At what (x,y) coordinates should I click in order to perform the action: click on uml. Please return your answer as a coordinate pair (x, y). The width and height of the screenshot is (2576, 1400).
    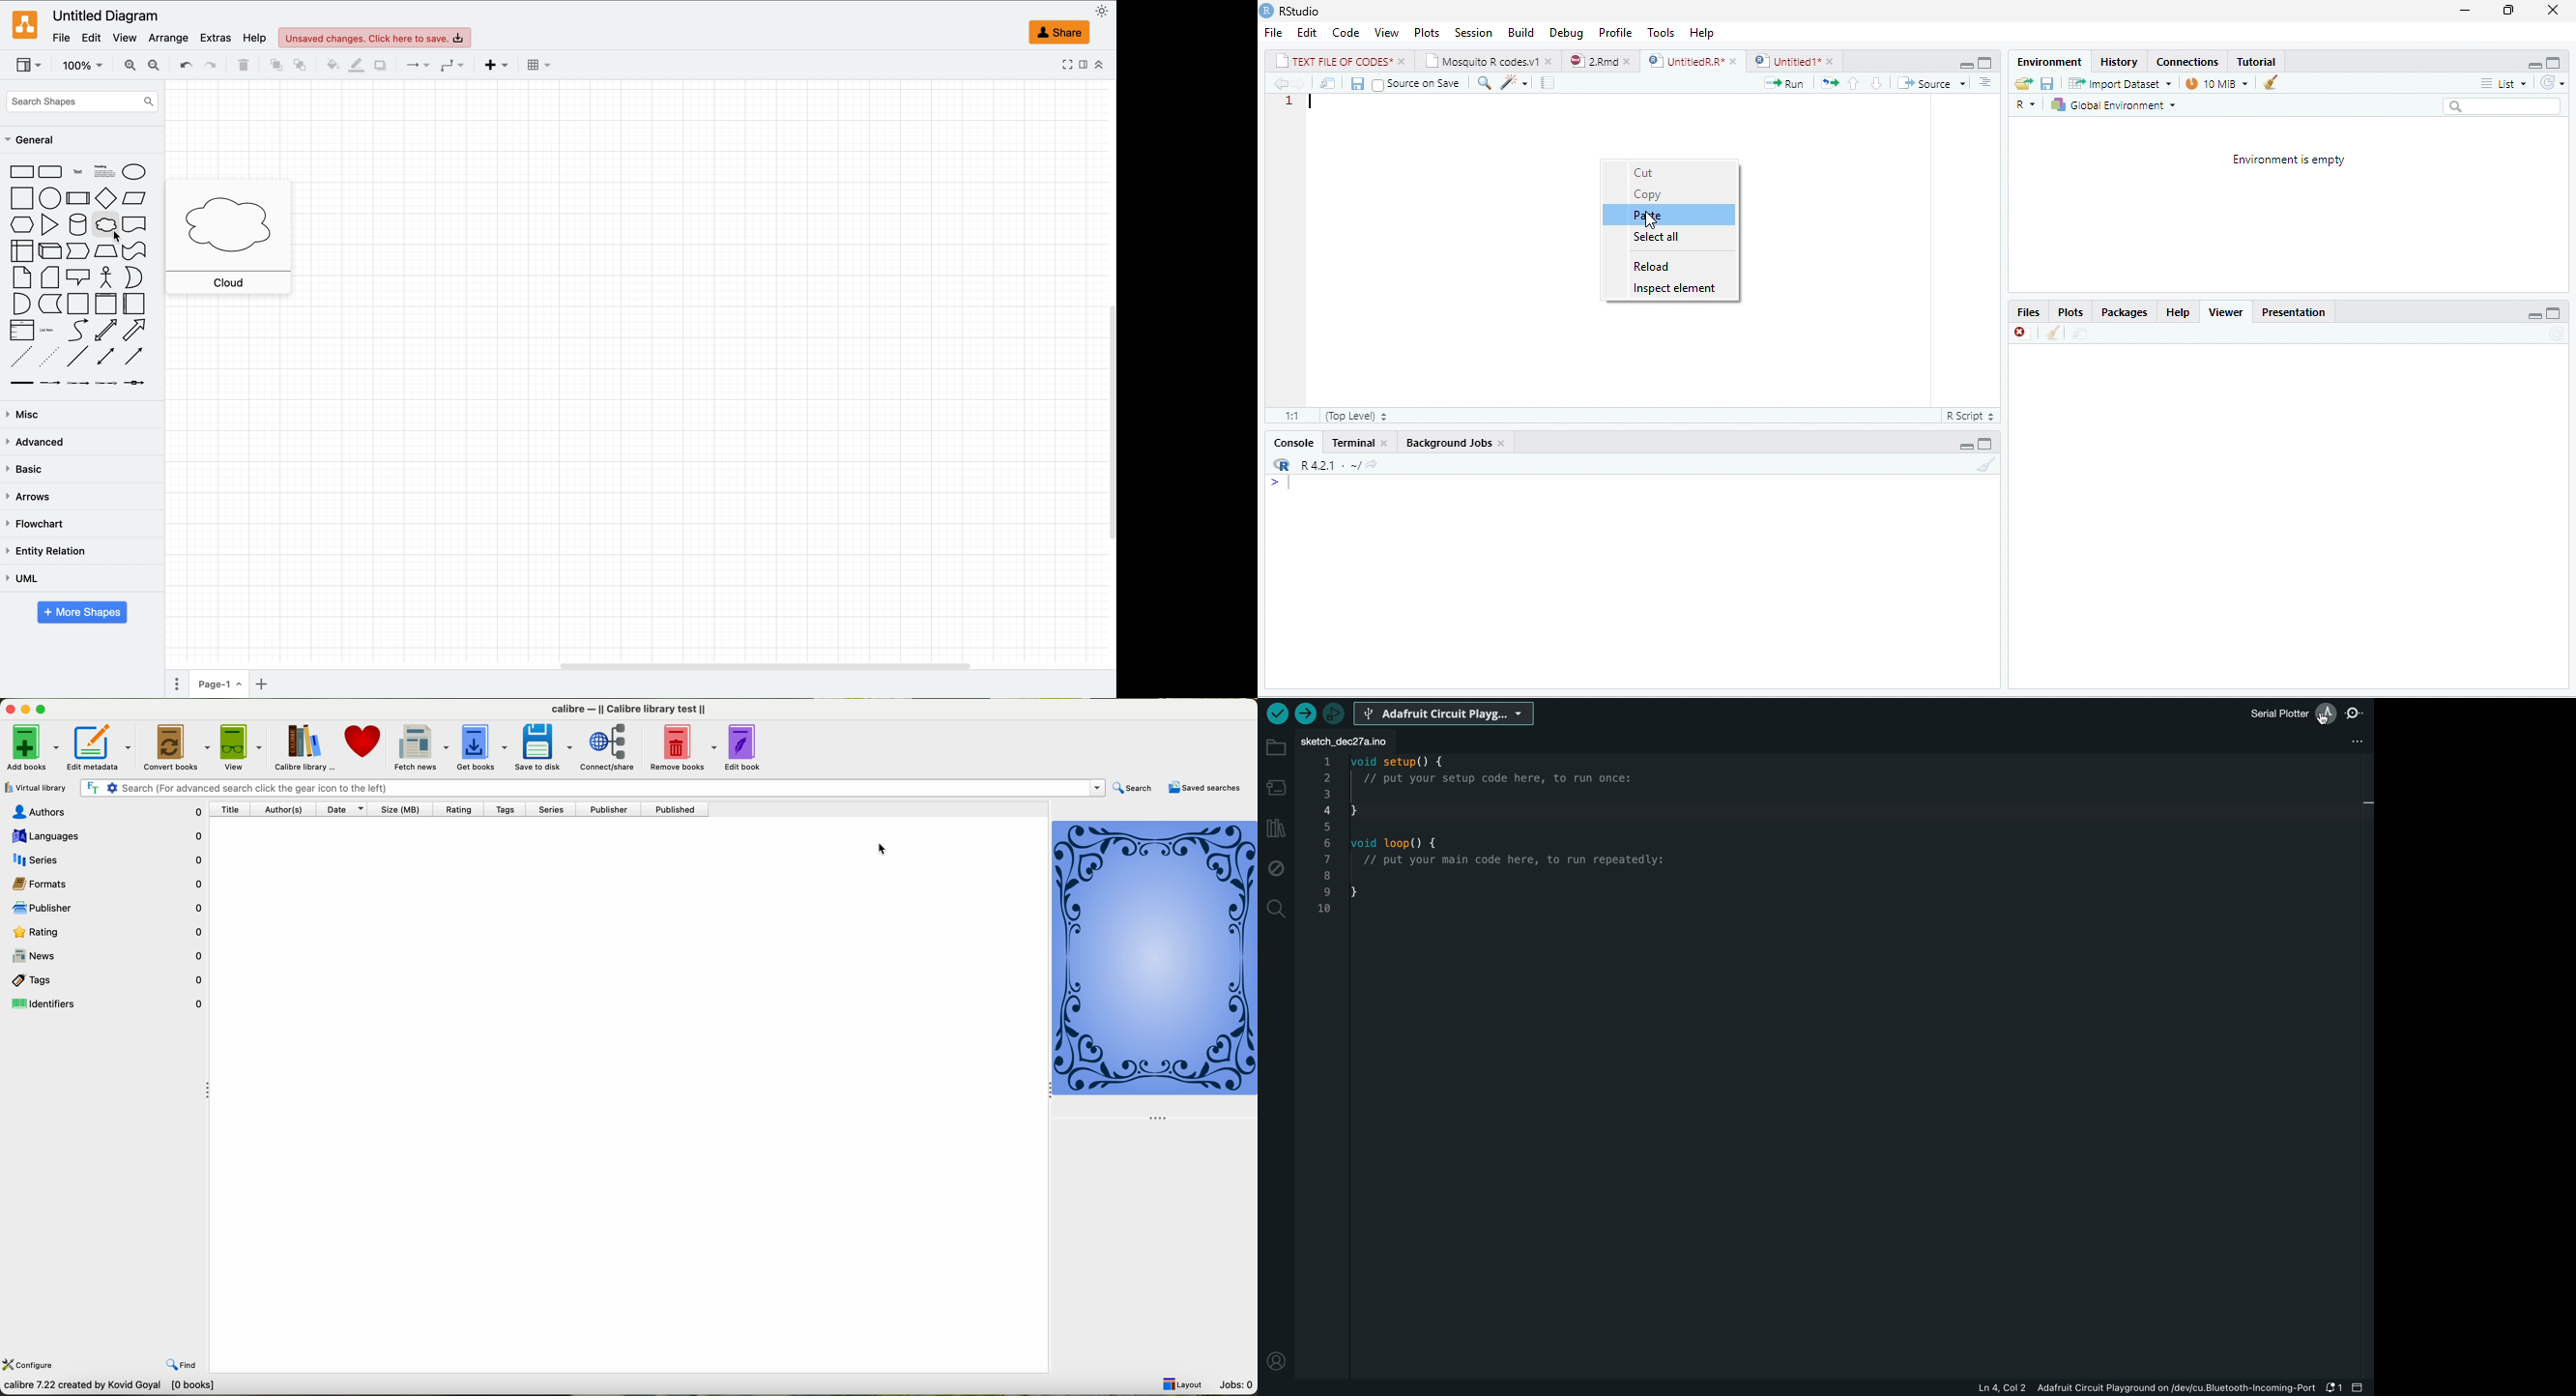
    Looking at the image, I should click on (25, 580).